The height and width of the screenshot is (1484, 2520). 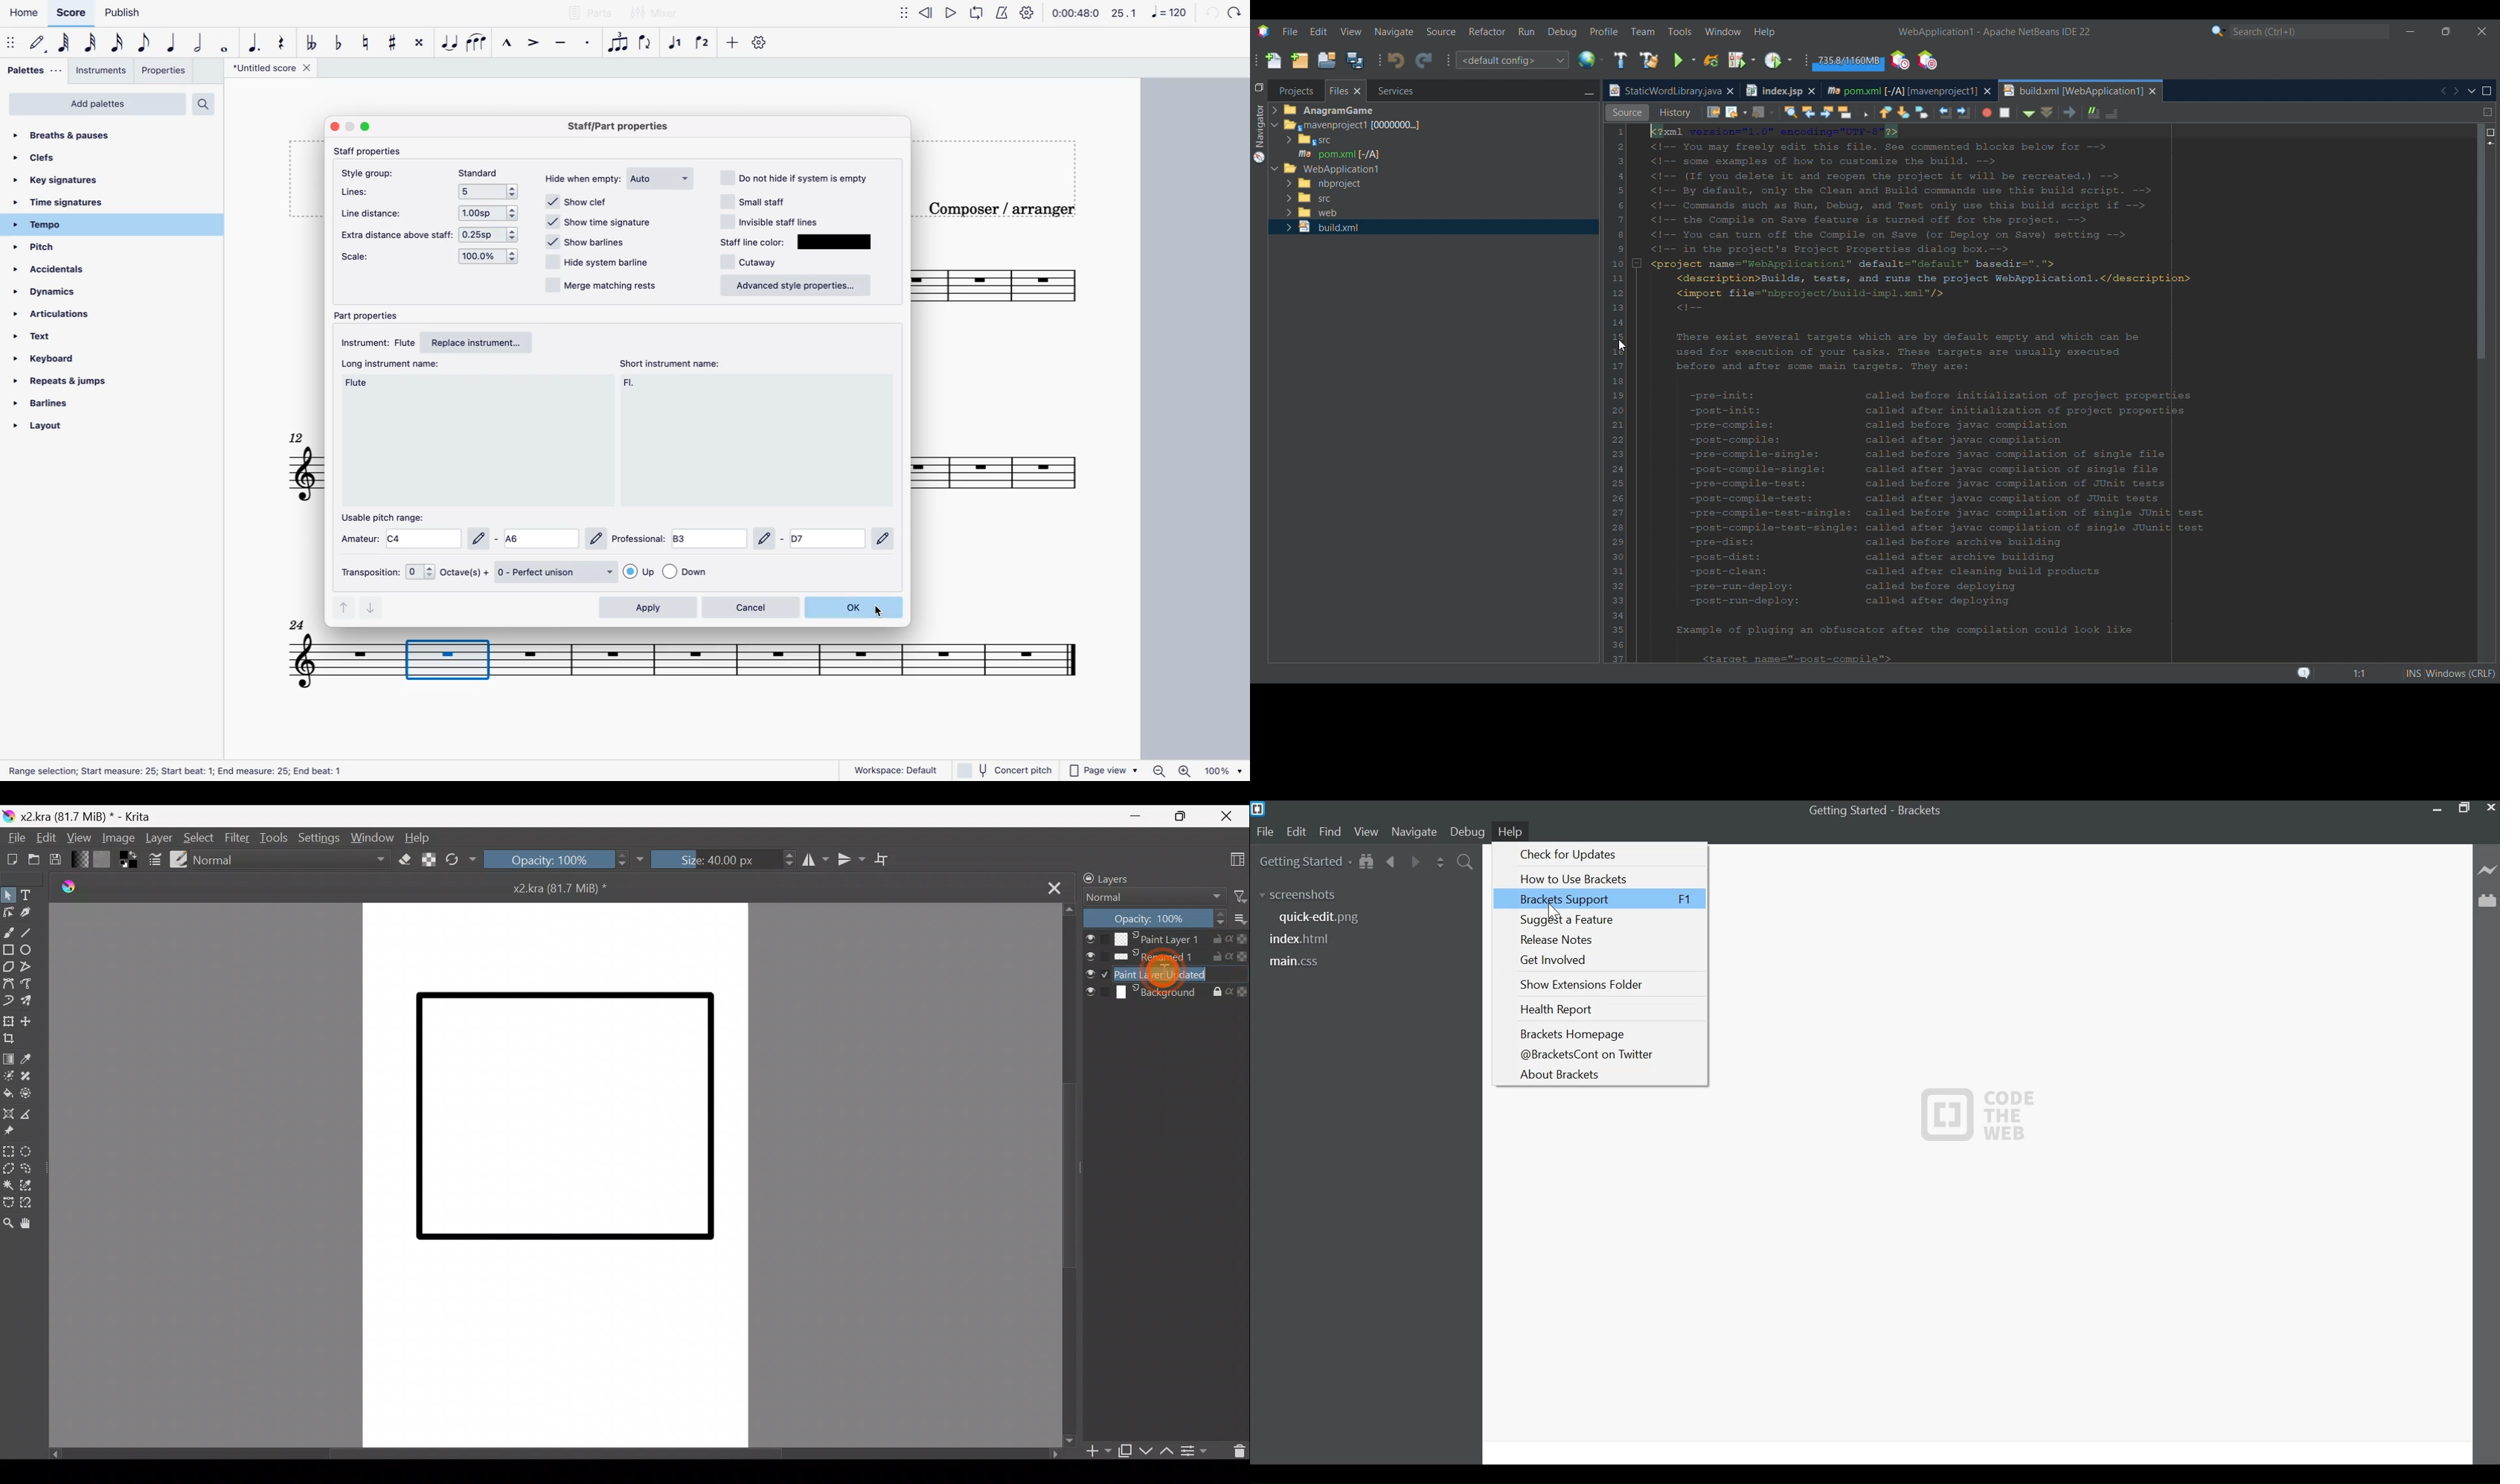 What do you see at coordinates (1439, 861) in the screenshot?
I see `Split the Editor Vertically or Horizontally` at bounding box center [1439, 861].